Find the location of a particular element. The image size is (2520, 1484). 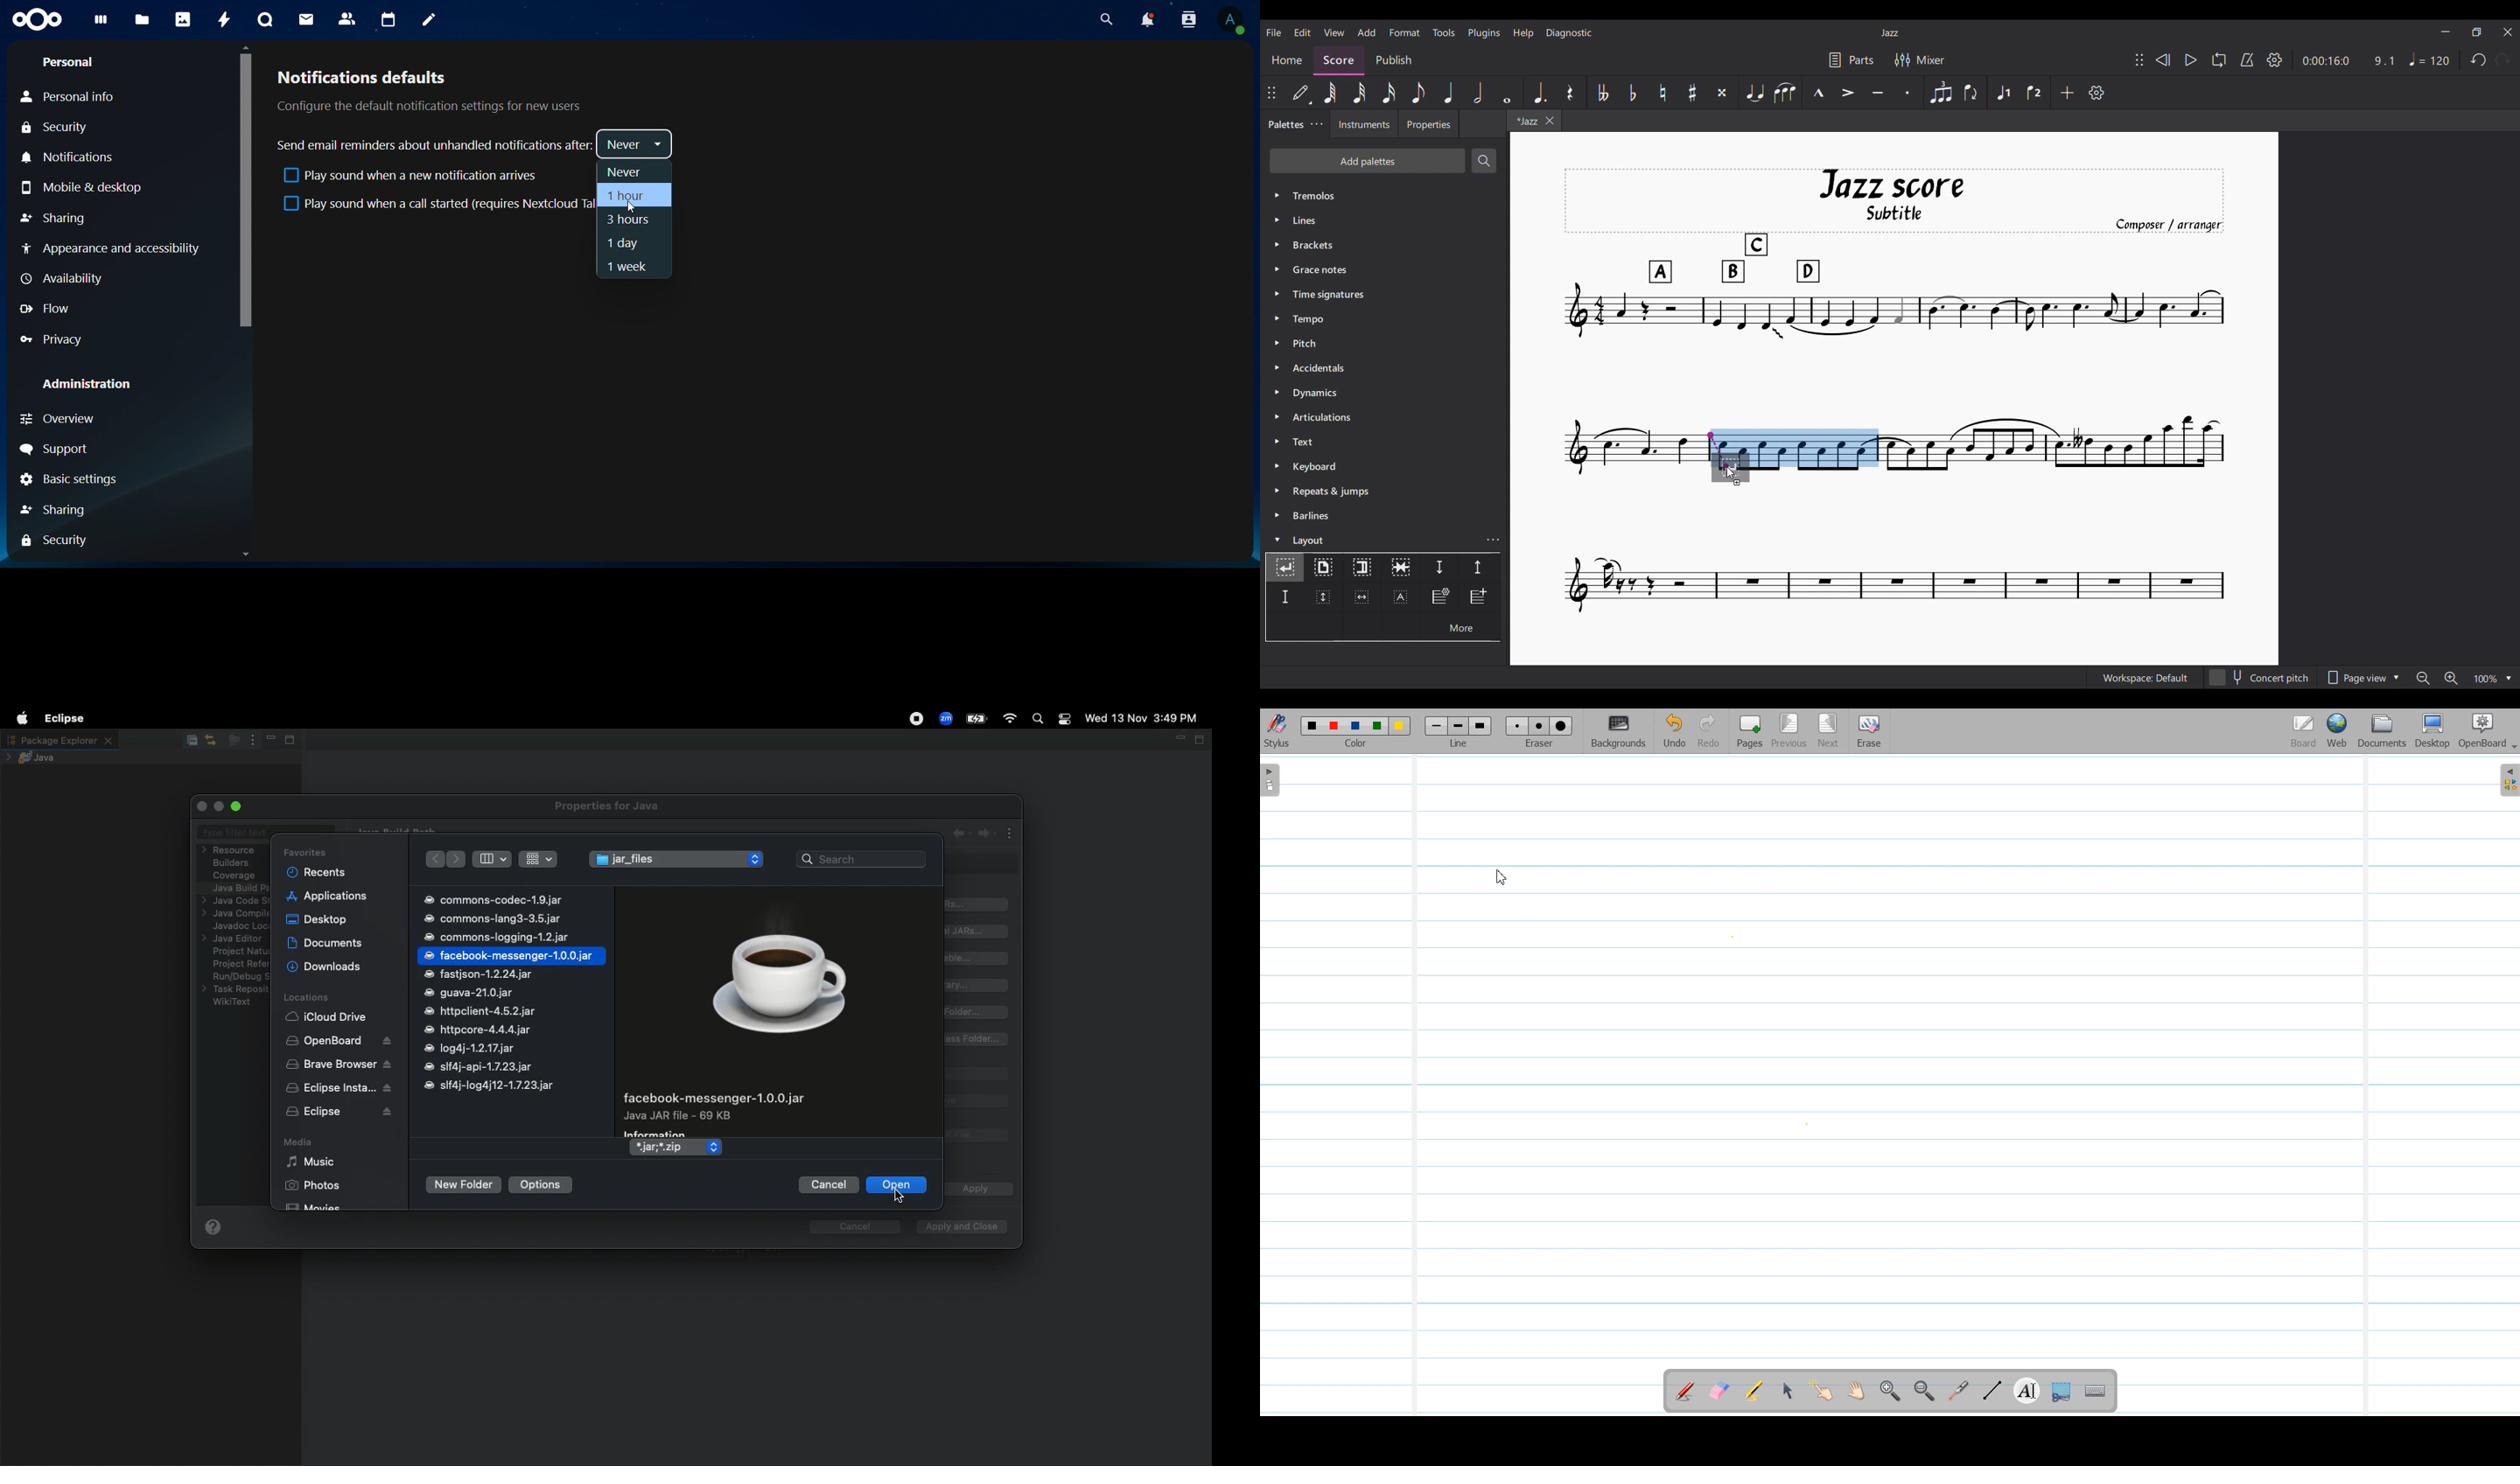

Current score is located at coordinates (1895, 297).